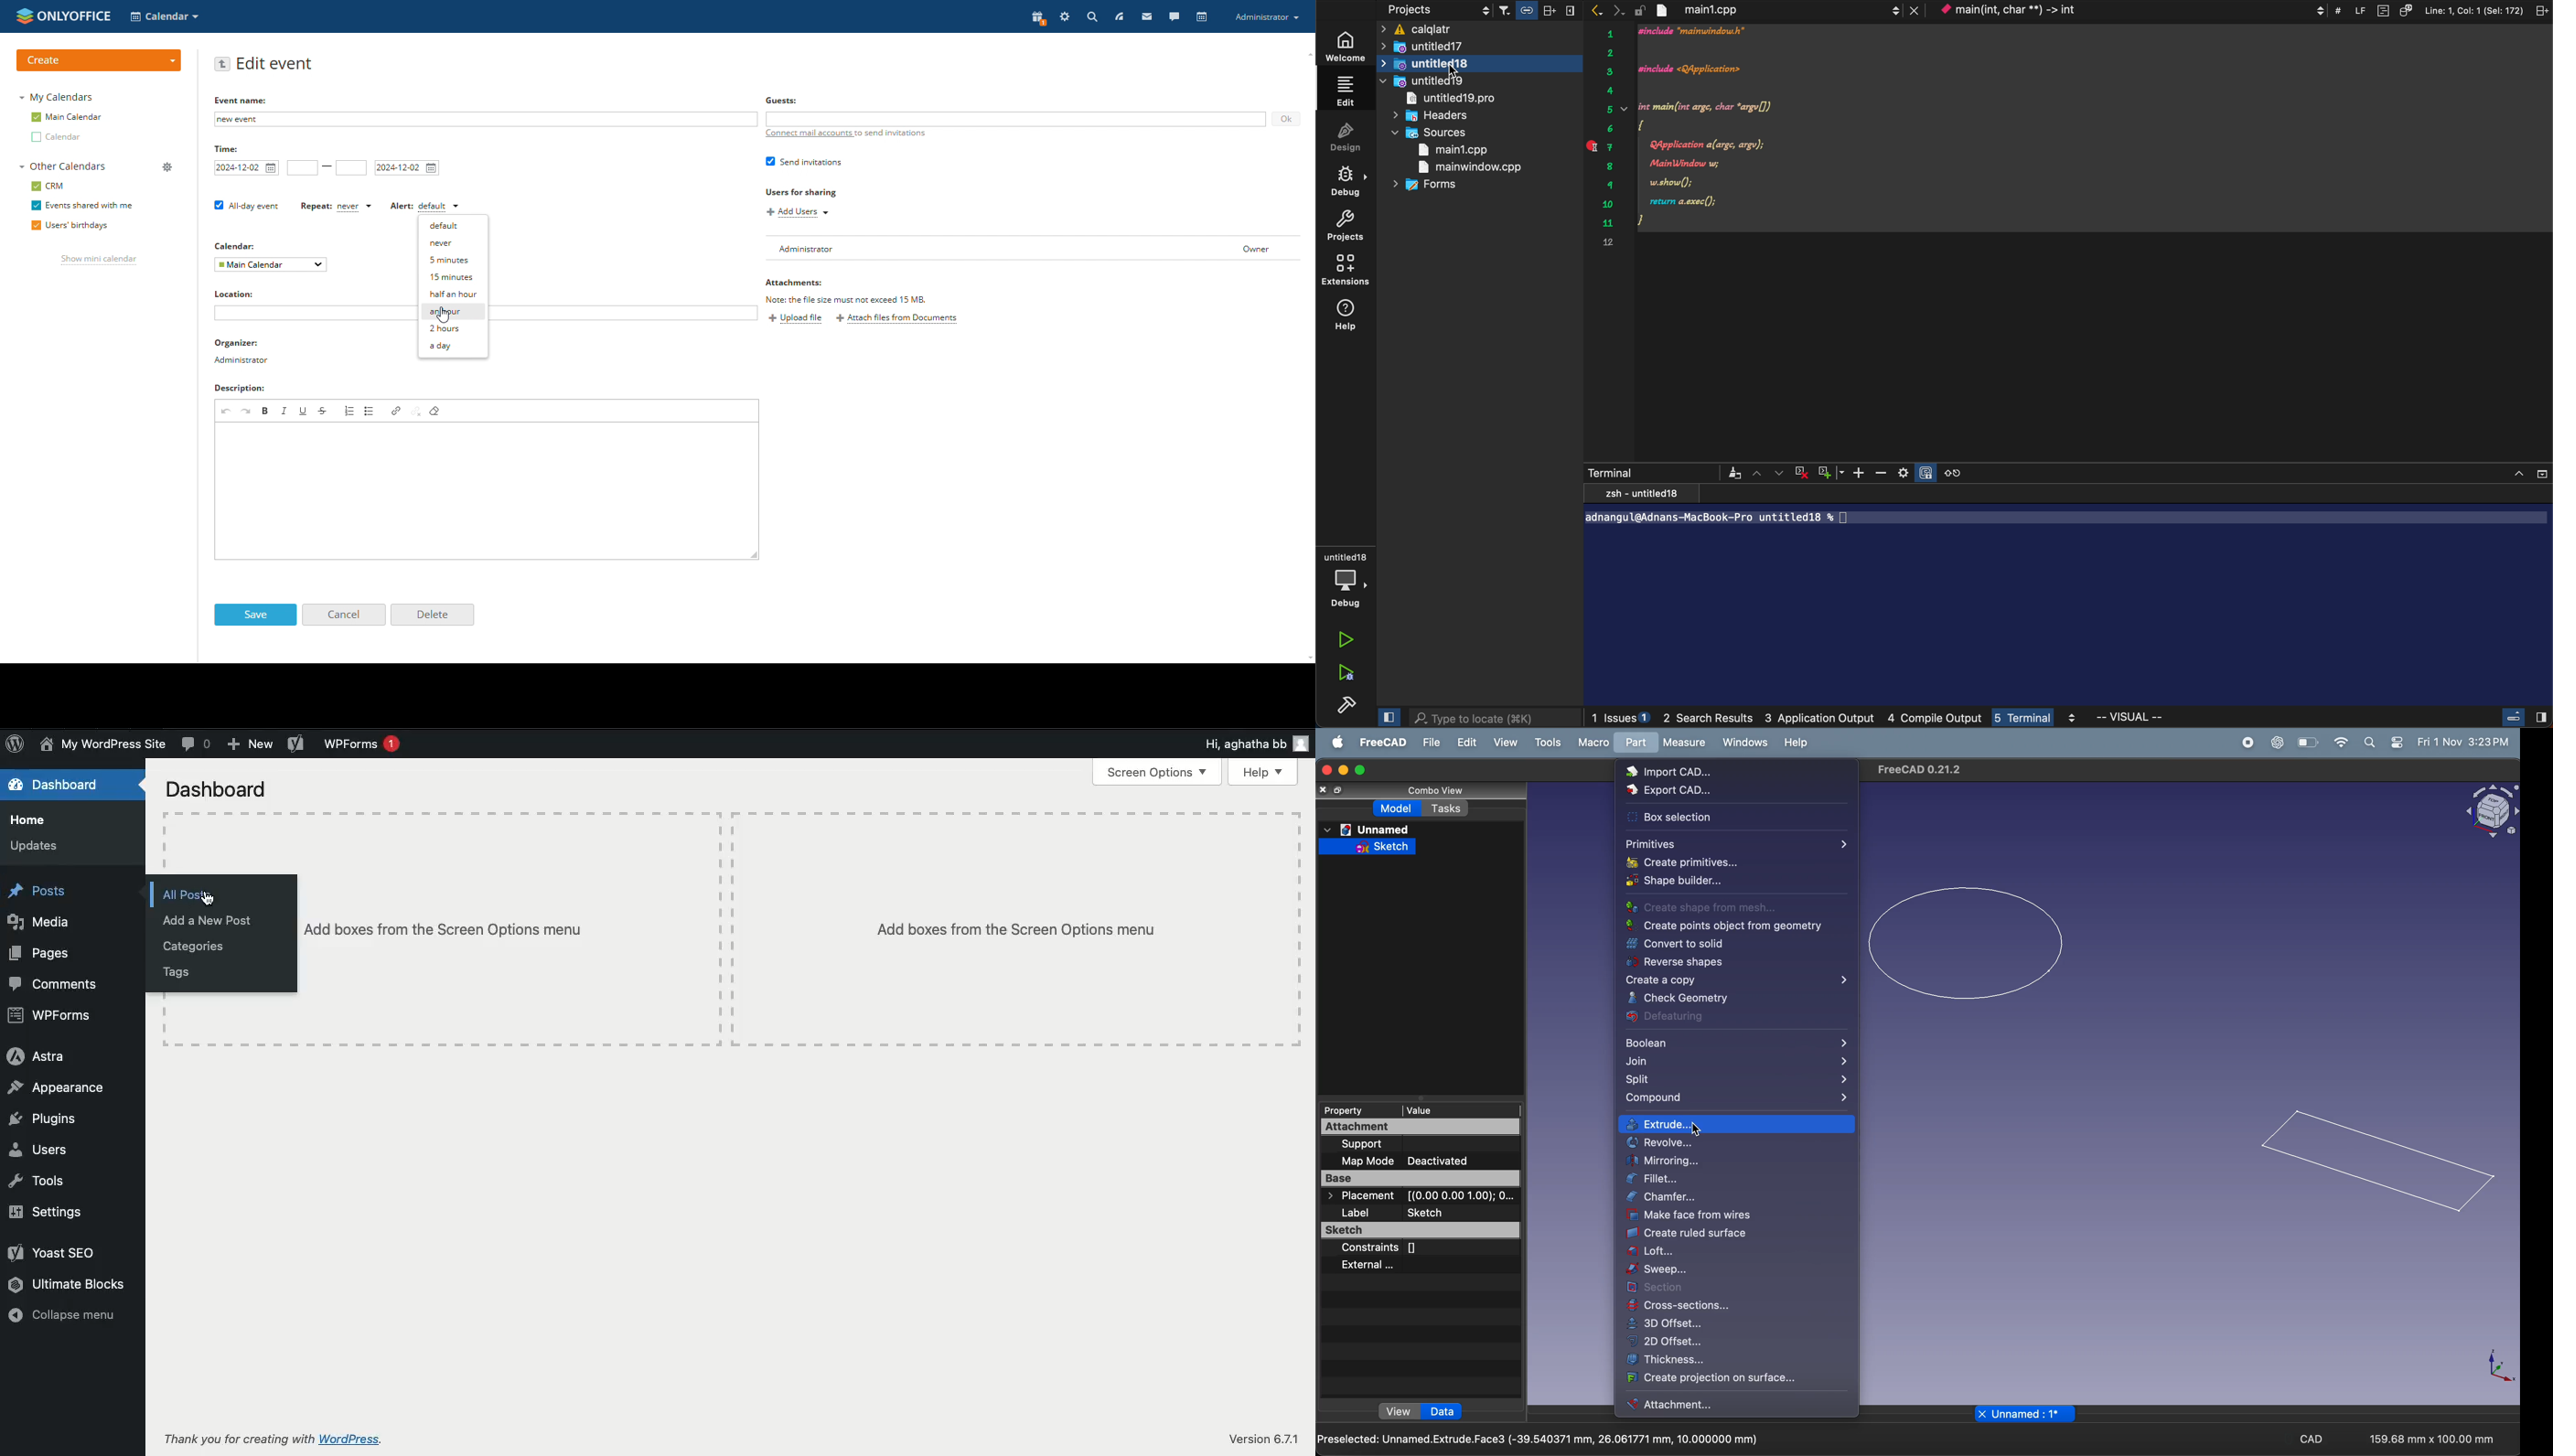 The height and width of the screenshot is (1456, 2576). Describe the element at coordinates (1474, 46) in the screenshot. I see `untitled` at that location.